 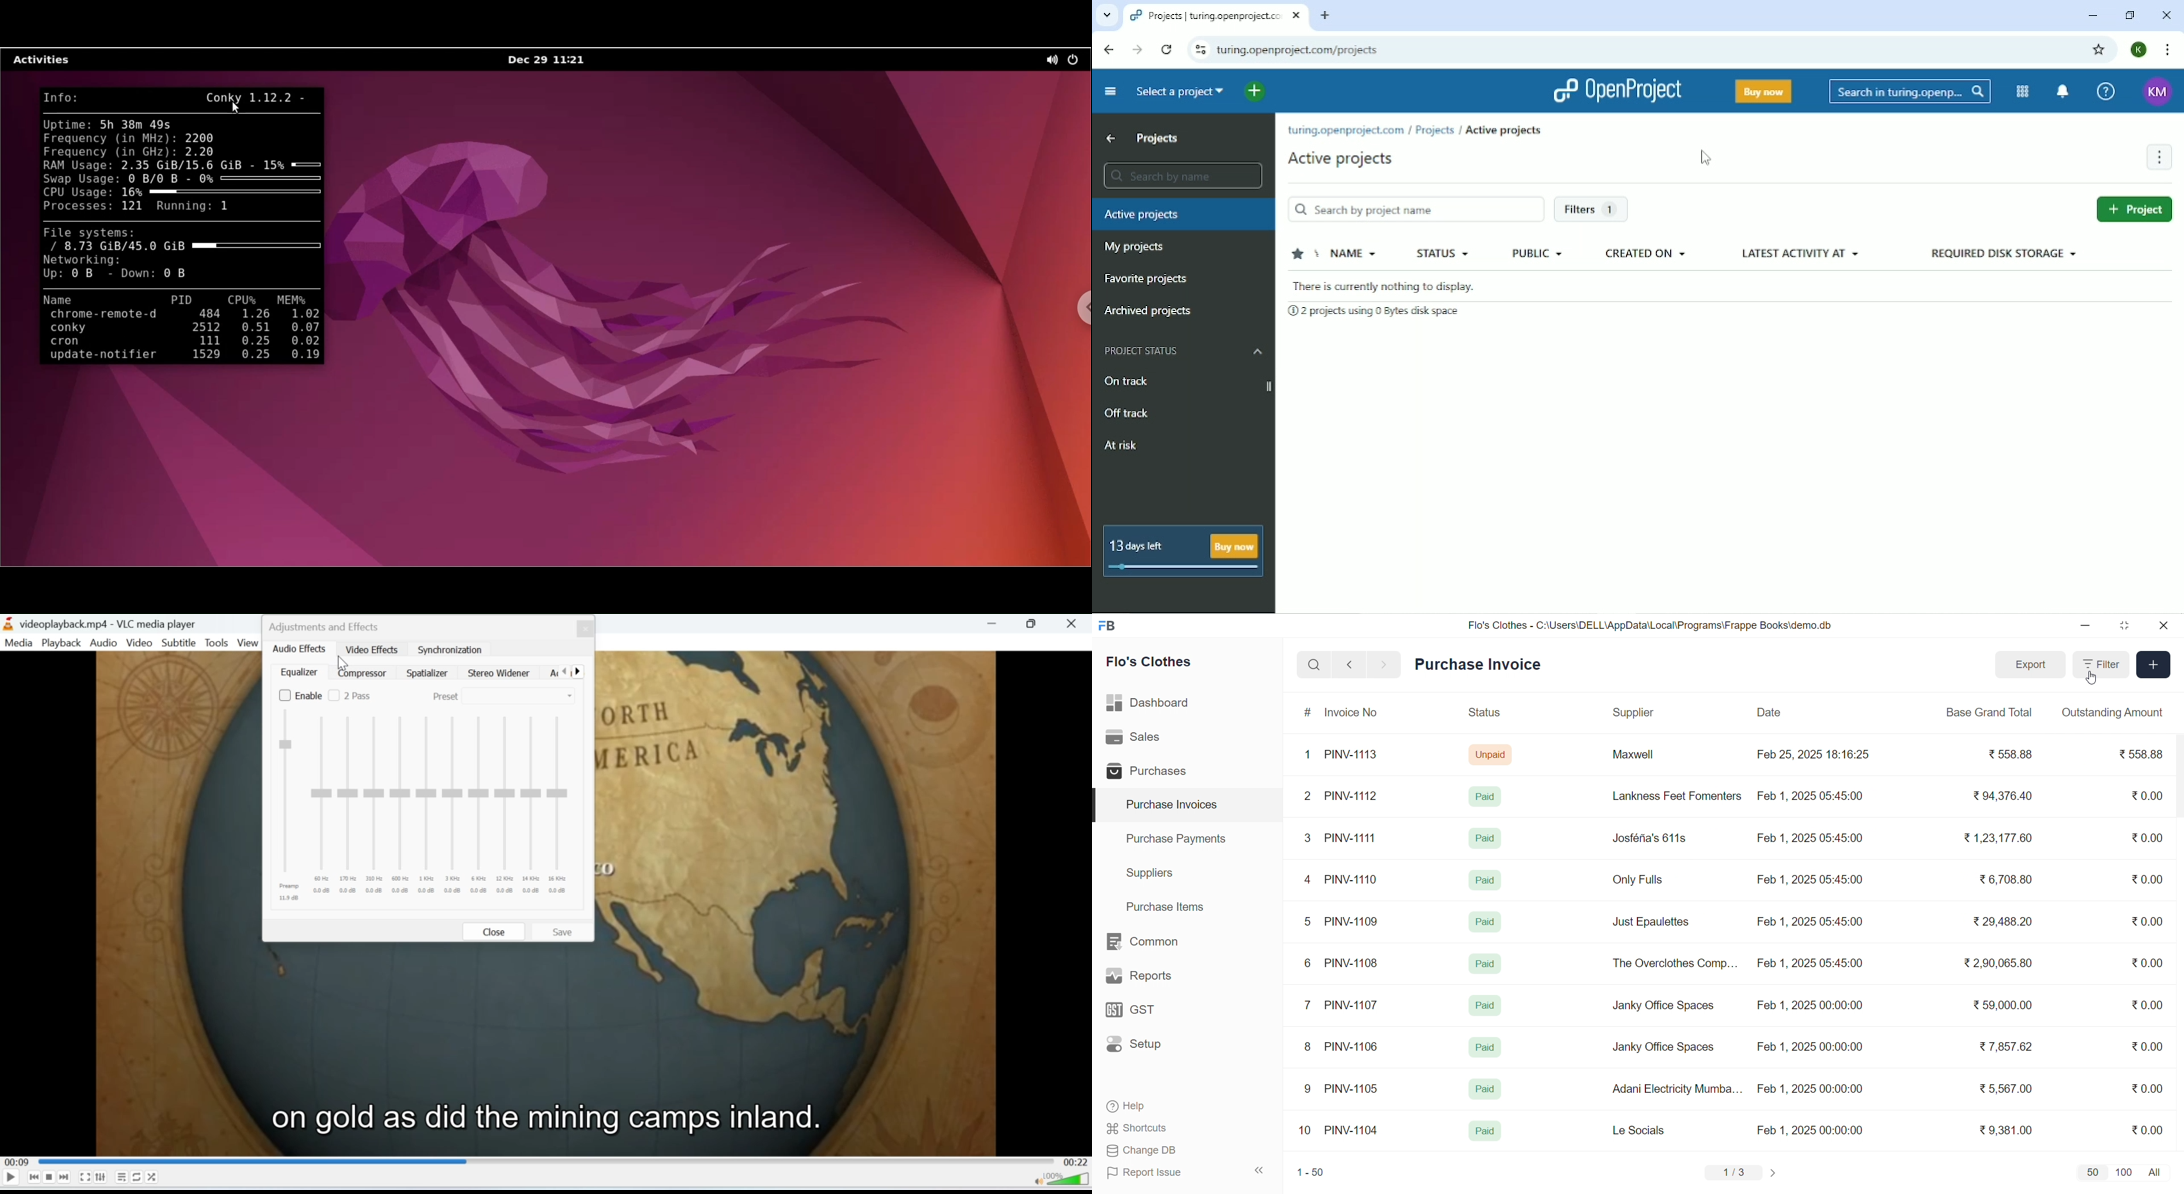 What do you see at coordinates (1352, 963) in the screenshot?
I see `PINV-1108` at bounding box center [1352, 963].